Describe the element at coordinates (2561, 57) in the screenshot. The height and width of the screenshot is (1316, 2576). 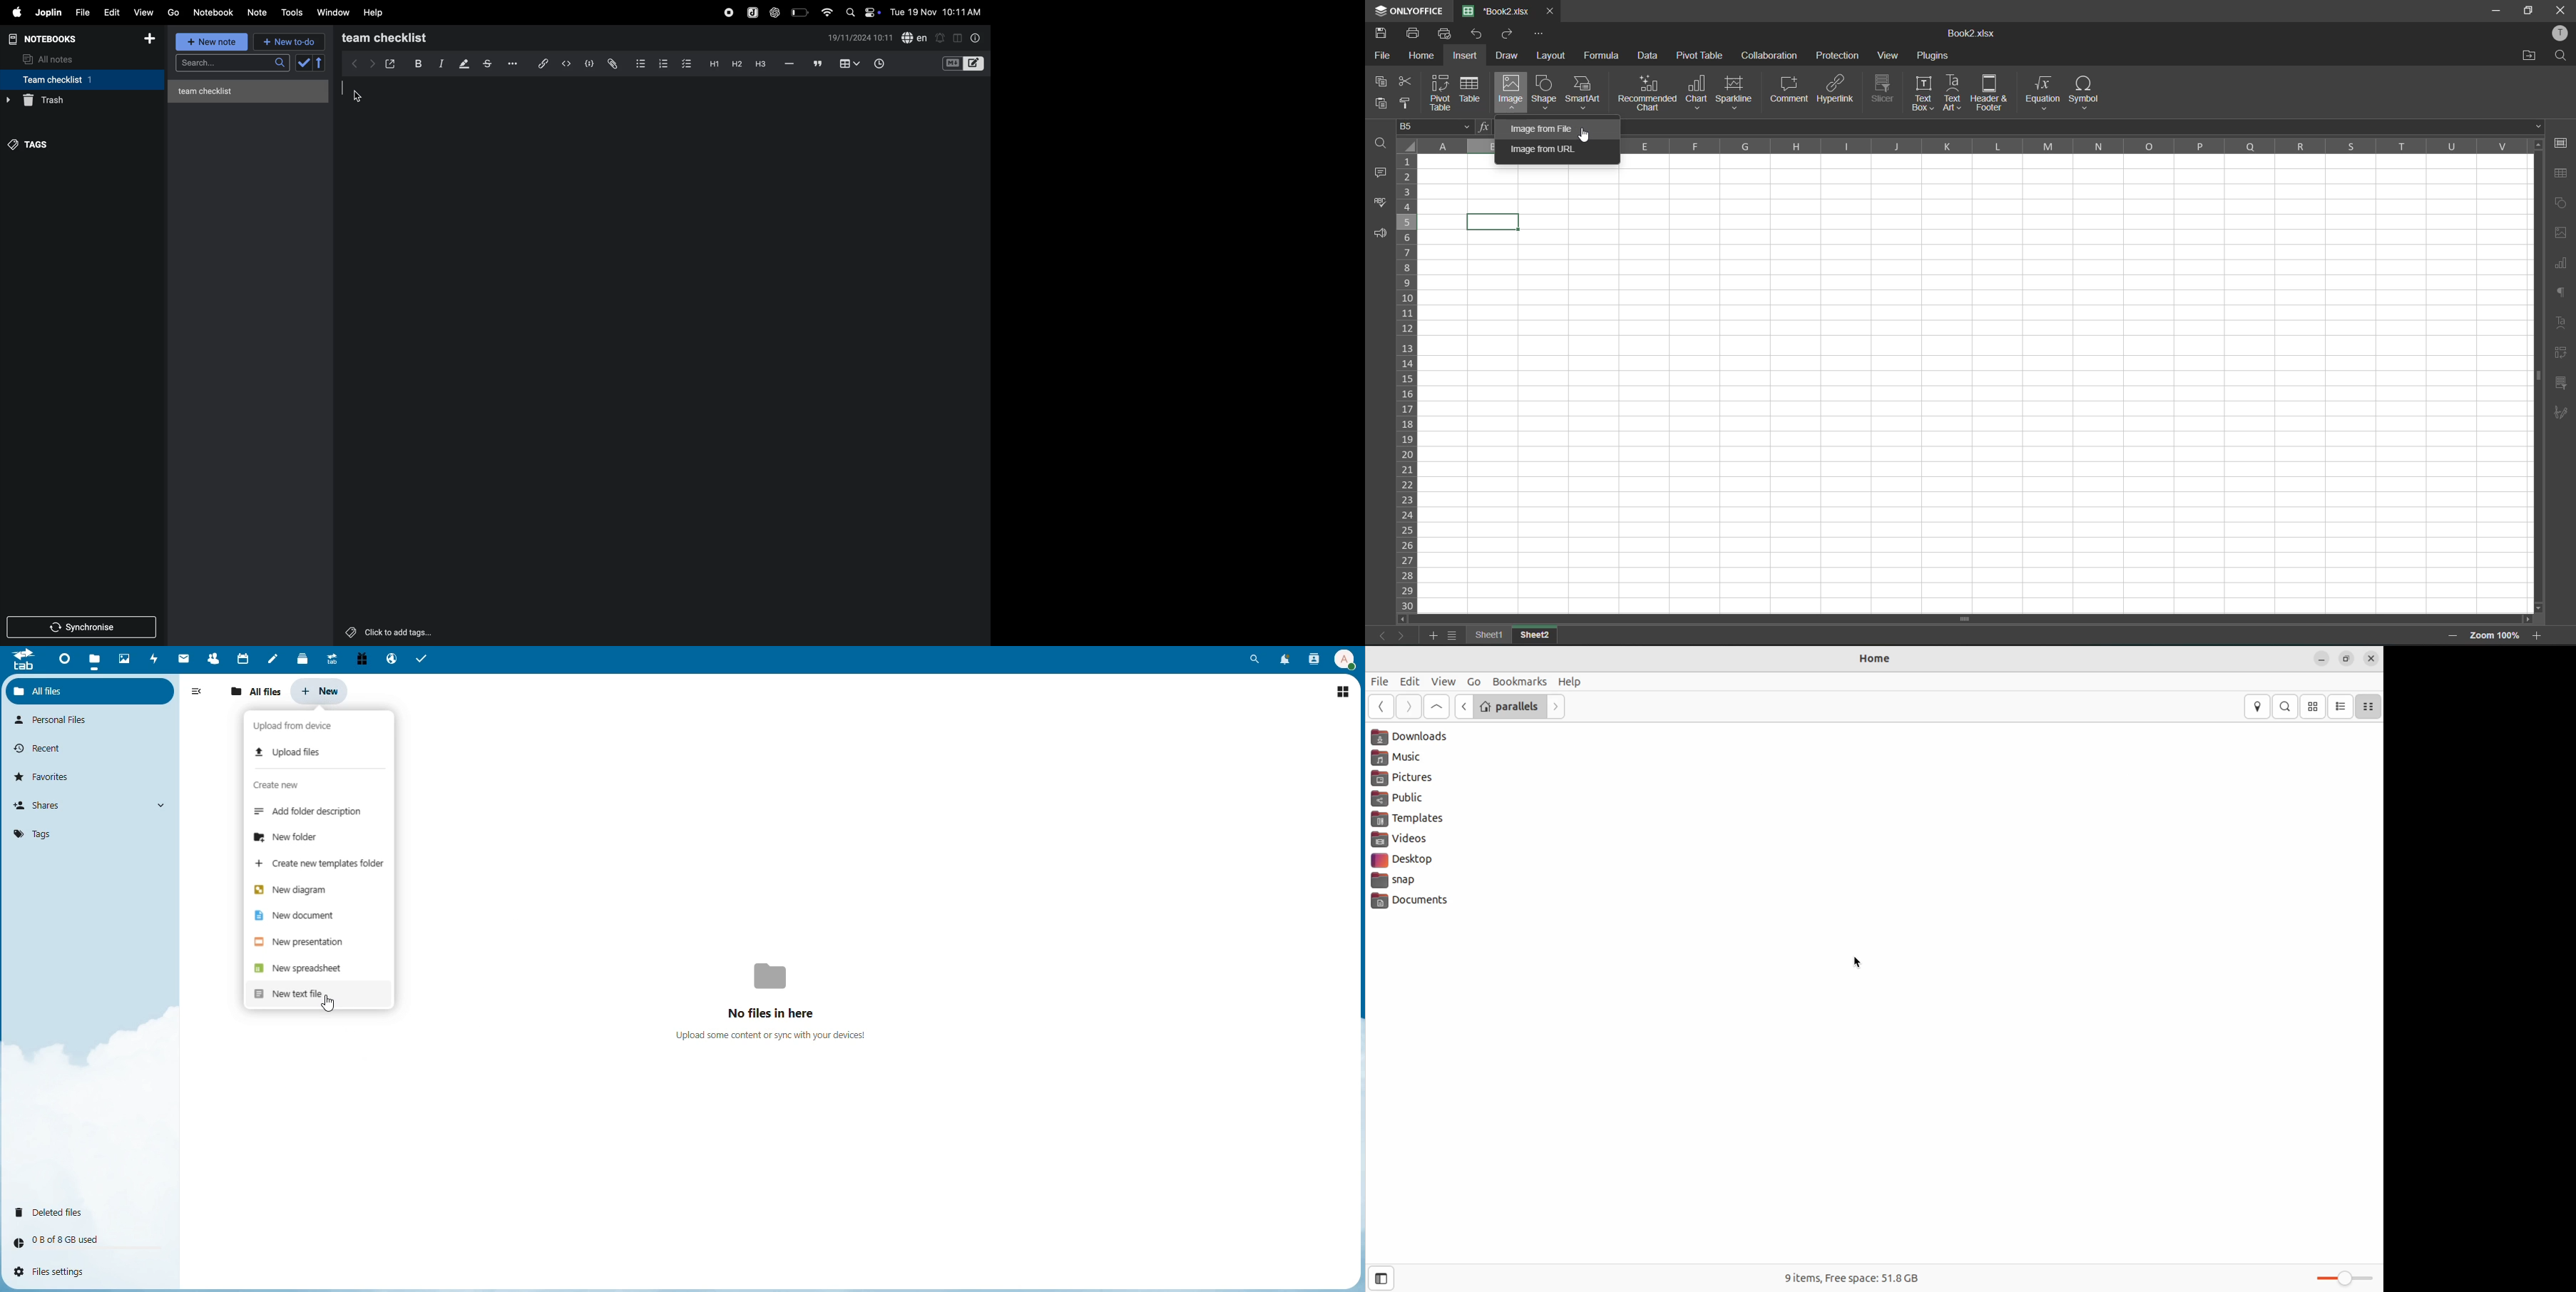
I see `find` at that location.